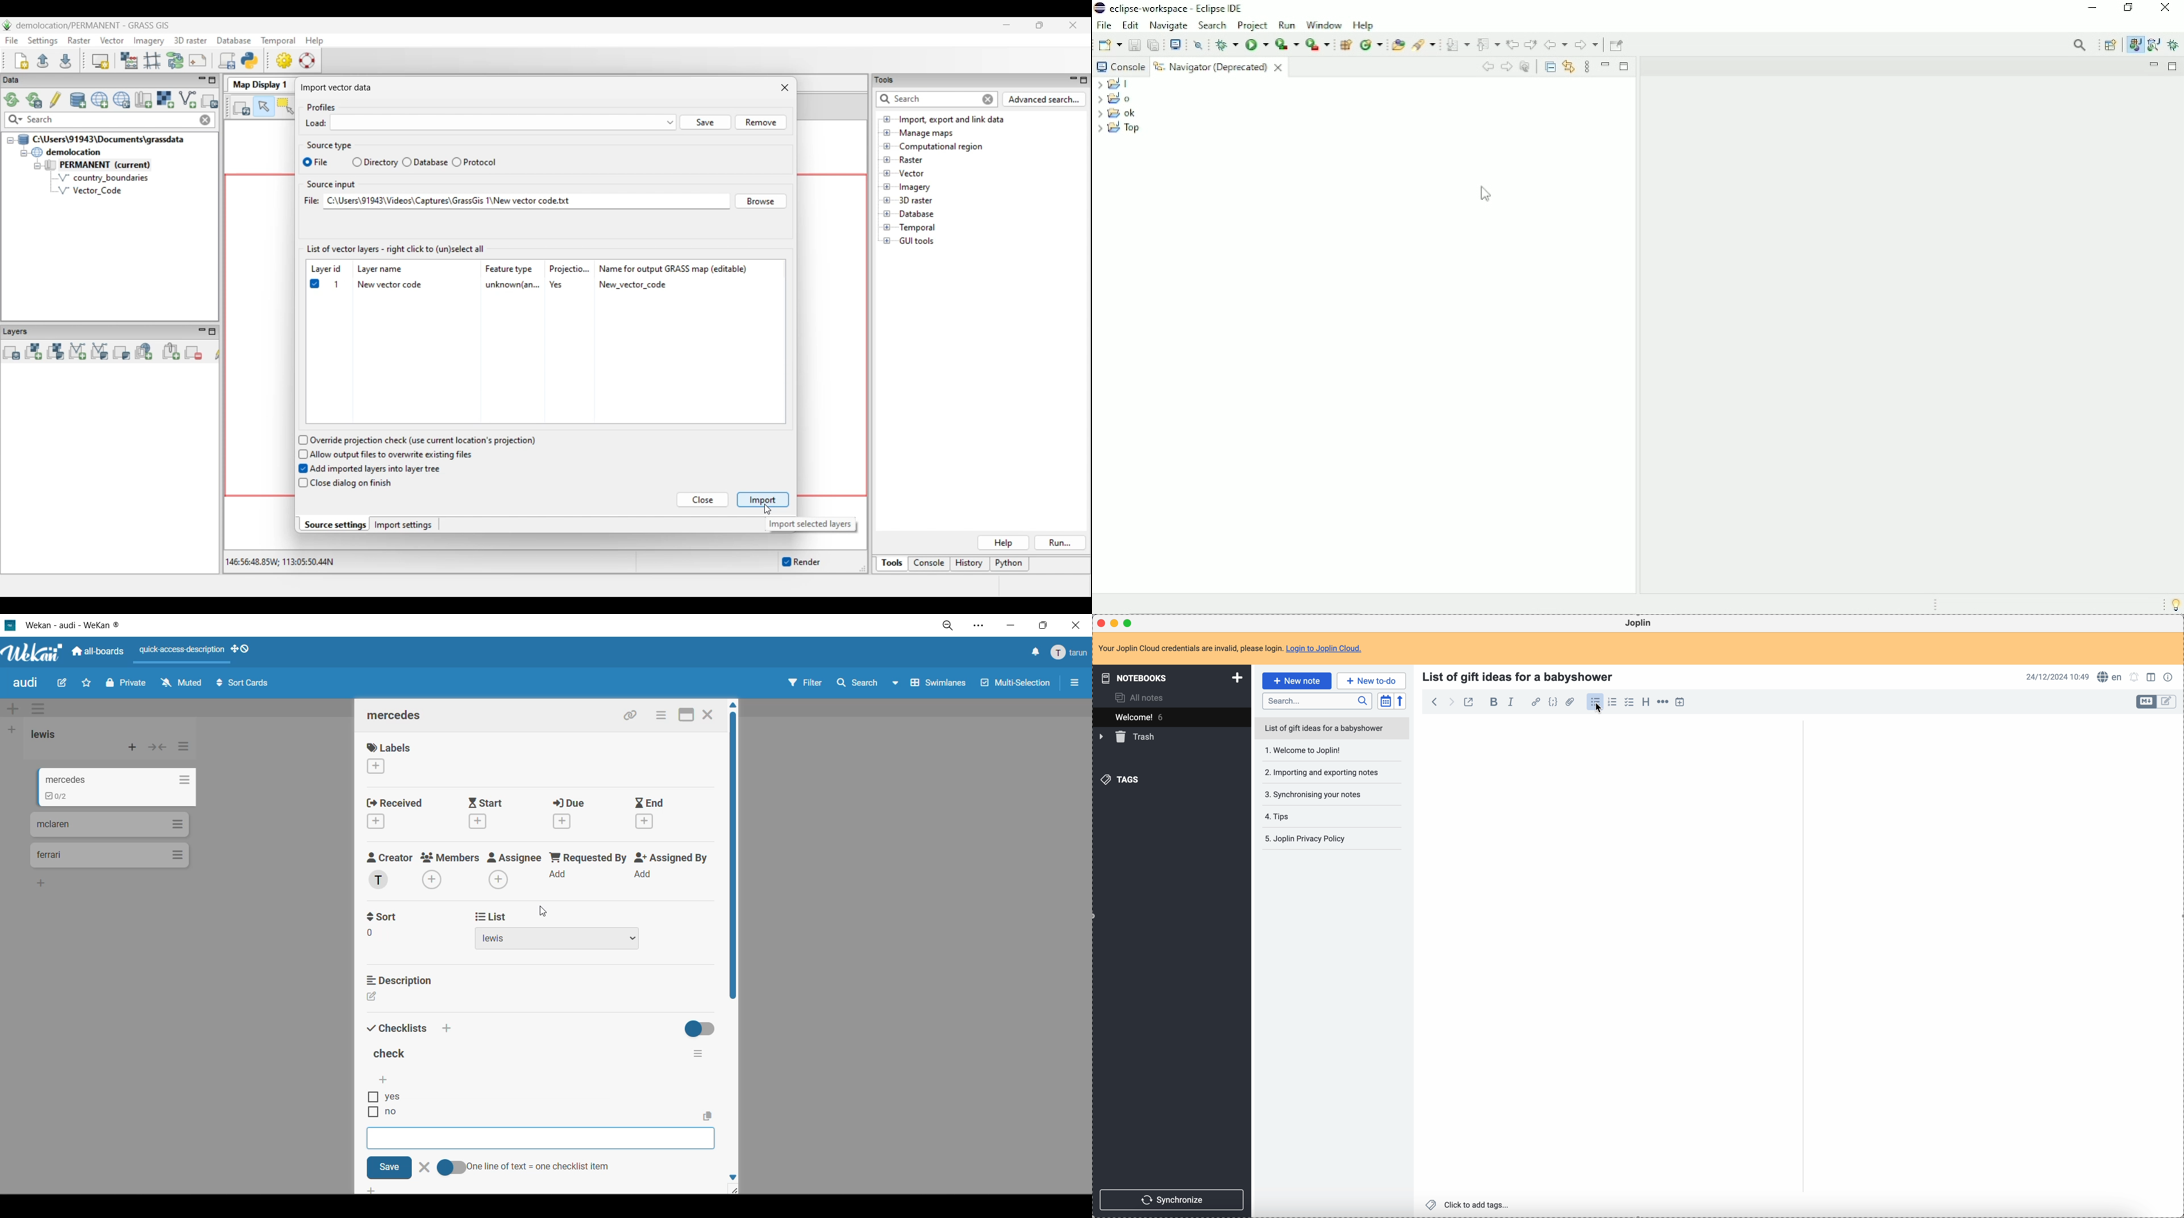 The image size is (2184, 1232). What do you see at coordinates (2110, 677) in the screenshot?
I see `spell checker` at bounding box center [2110, 677].